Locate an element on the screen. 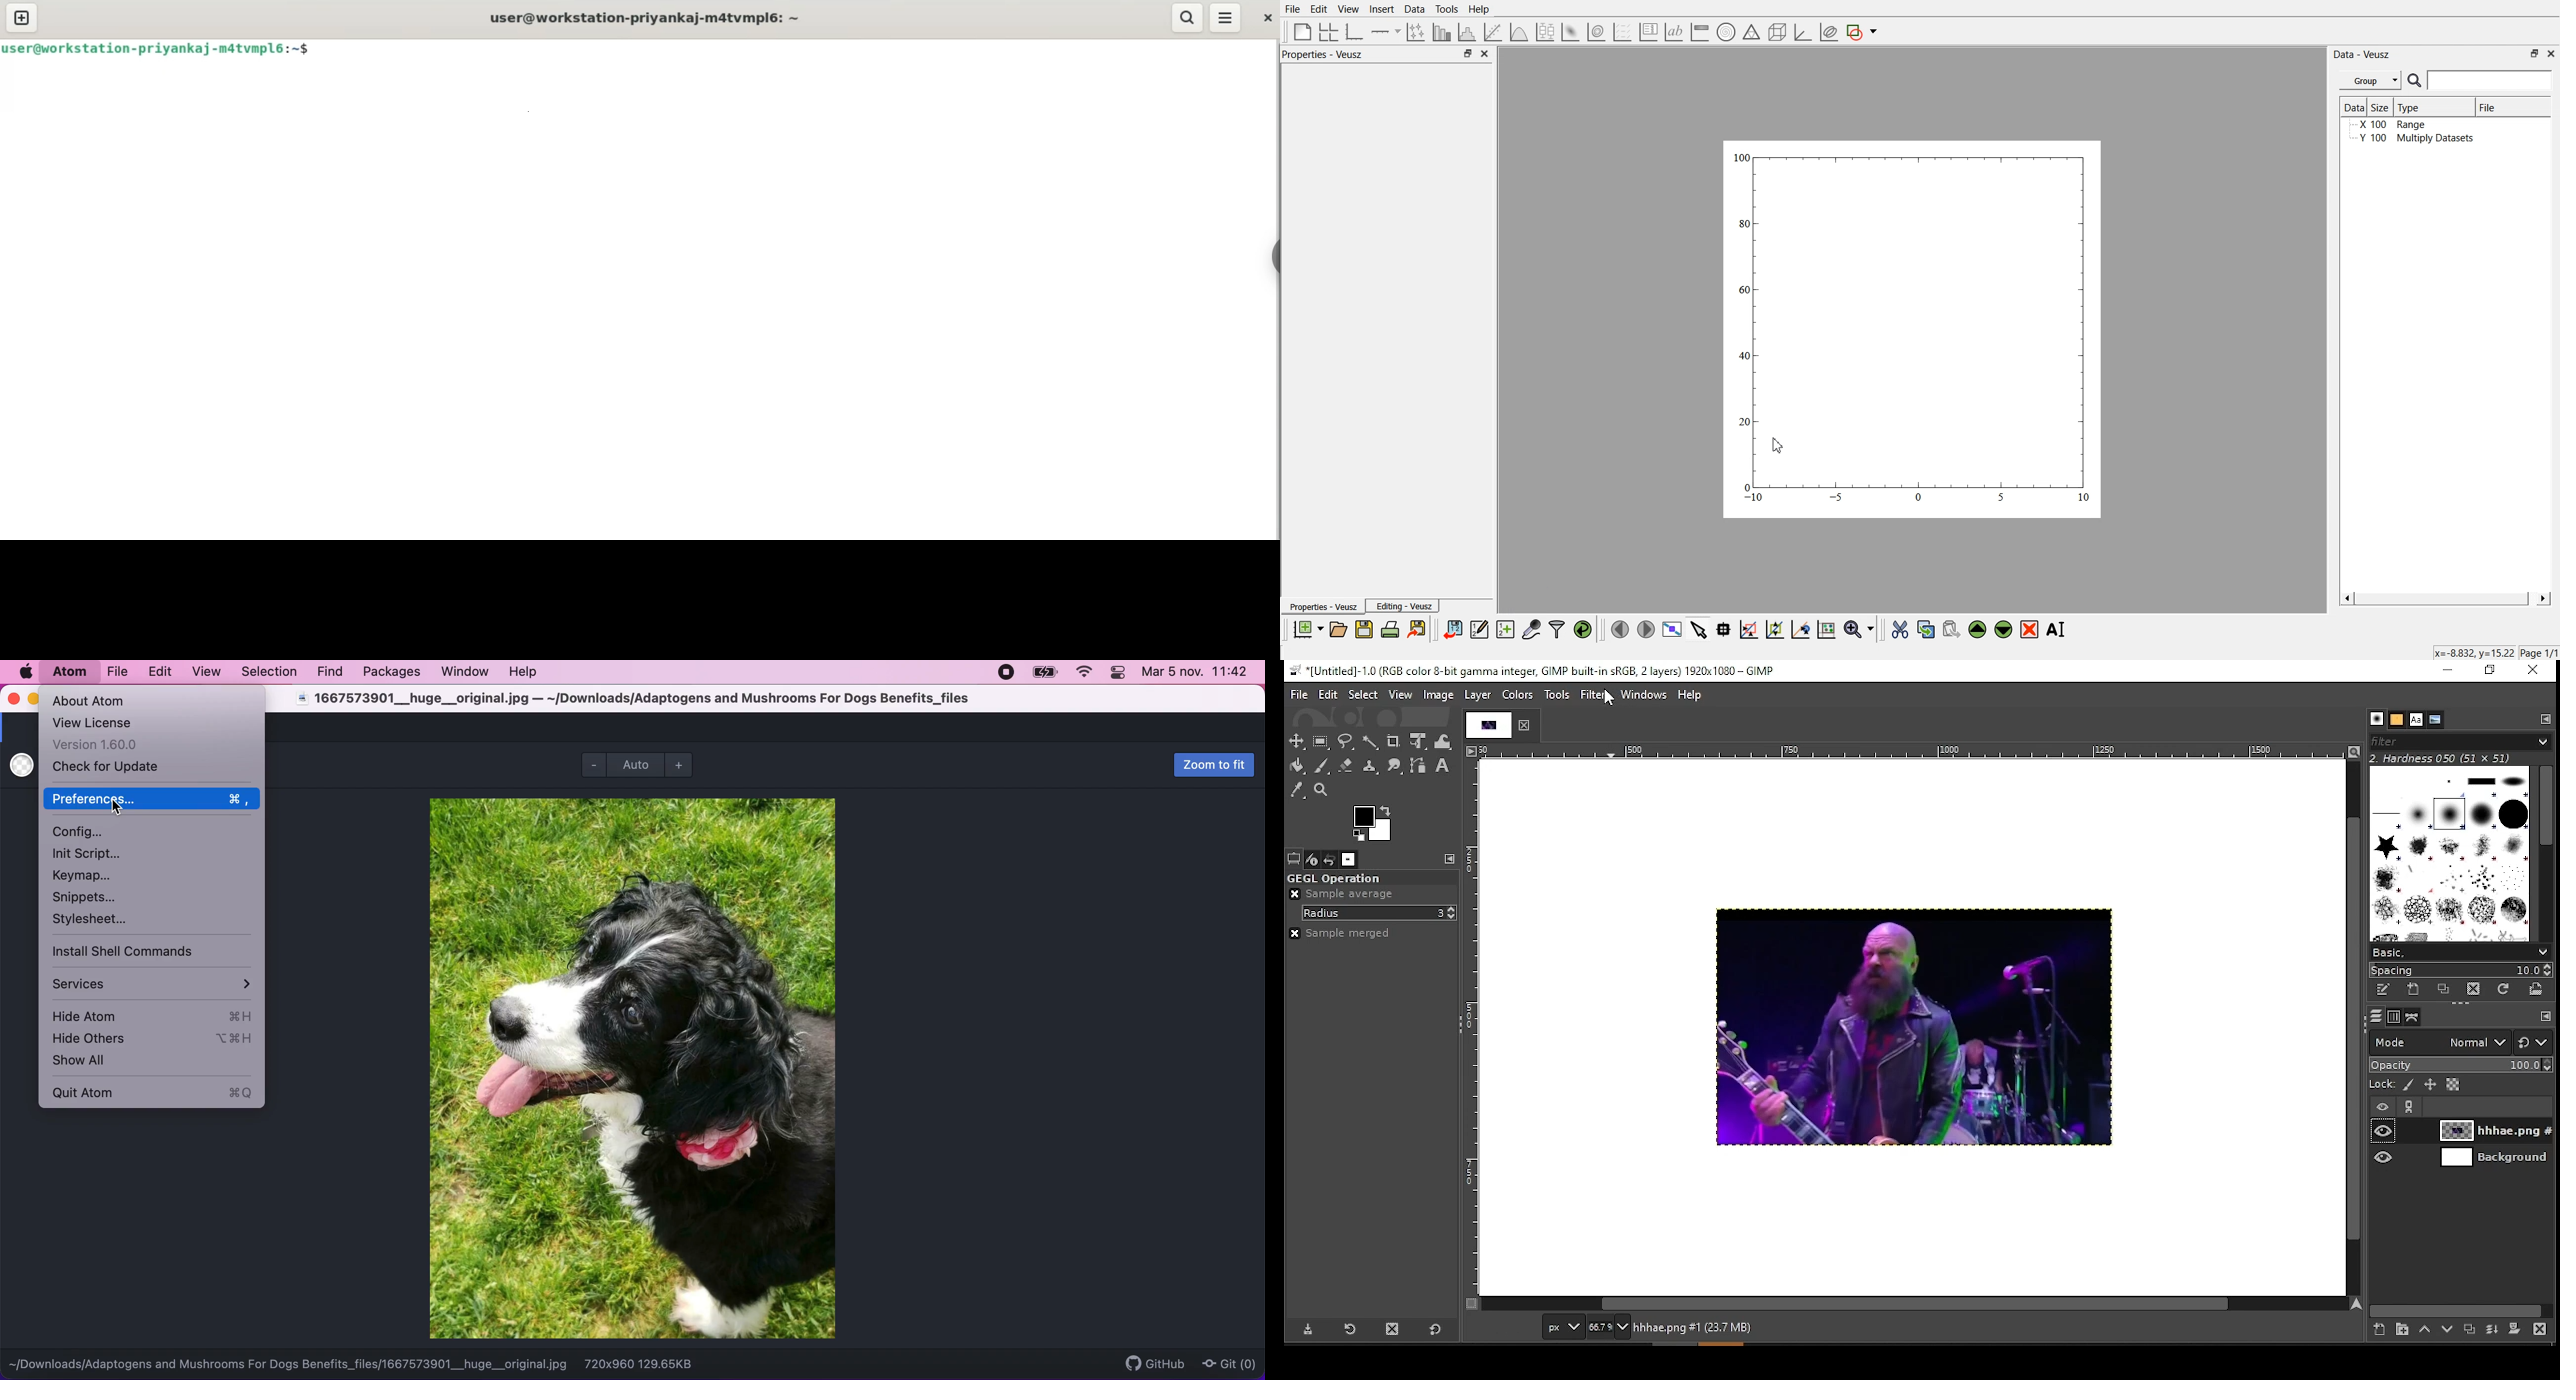 The image size is (2576, 1400). plot bar chart is located at coordinates (1441, 33).